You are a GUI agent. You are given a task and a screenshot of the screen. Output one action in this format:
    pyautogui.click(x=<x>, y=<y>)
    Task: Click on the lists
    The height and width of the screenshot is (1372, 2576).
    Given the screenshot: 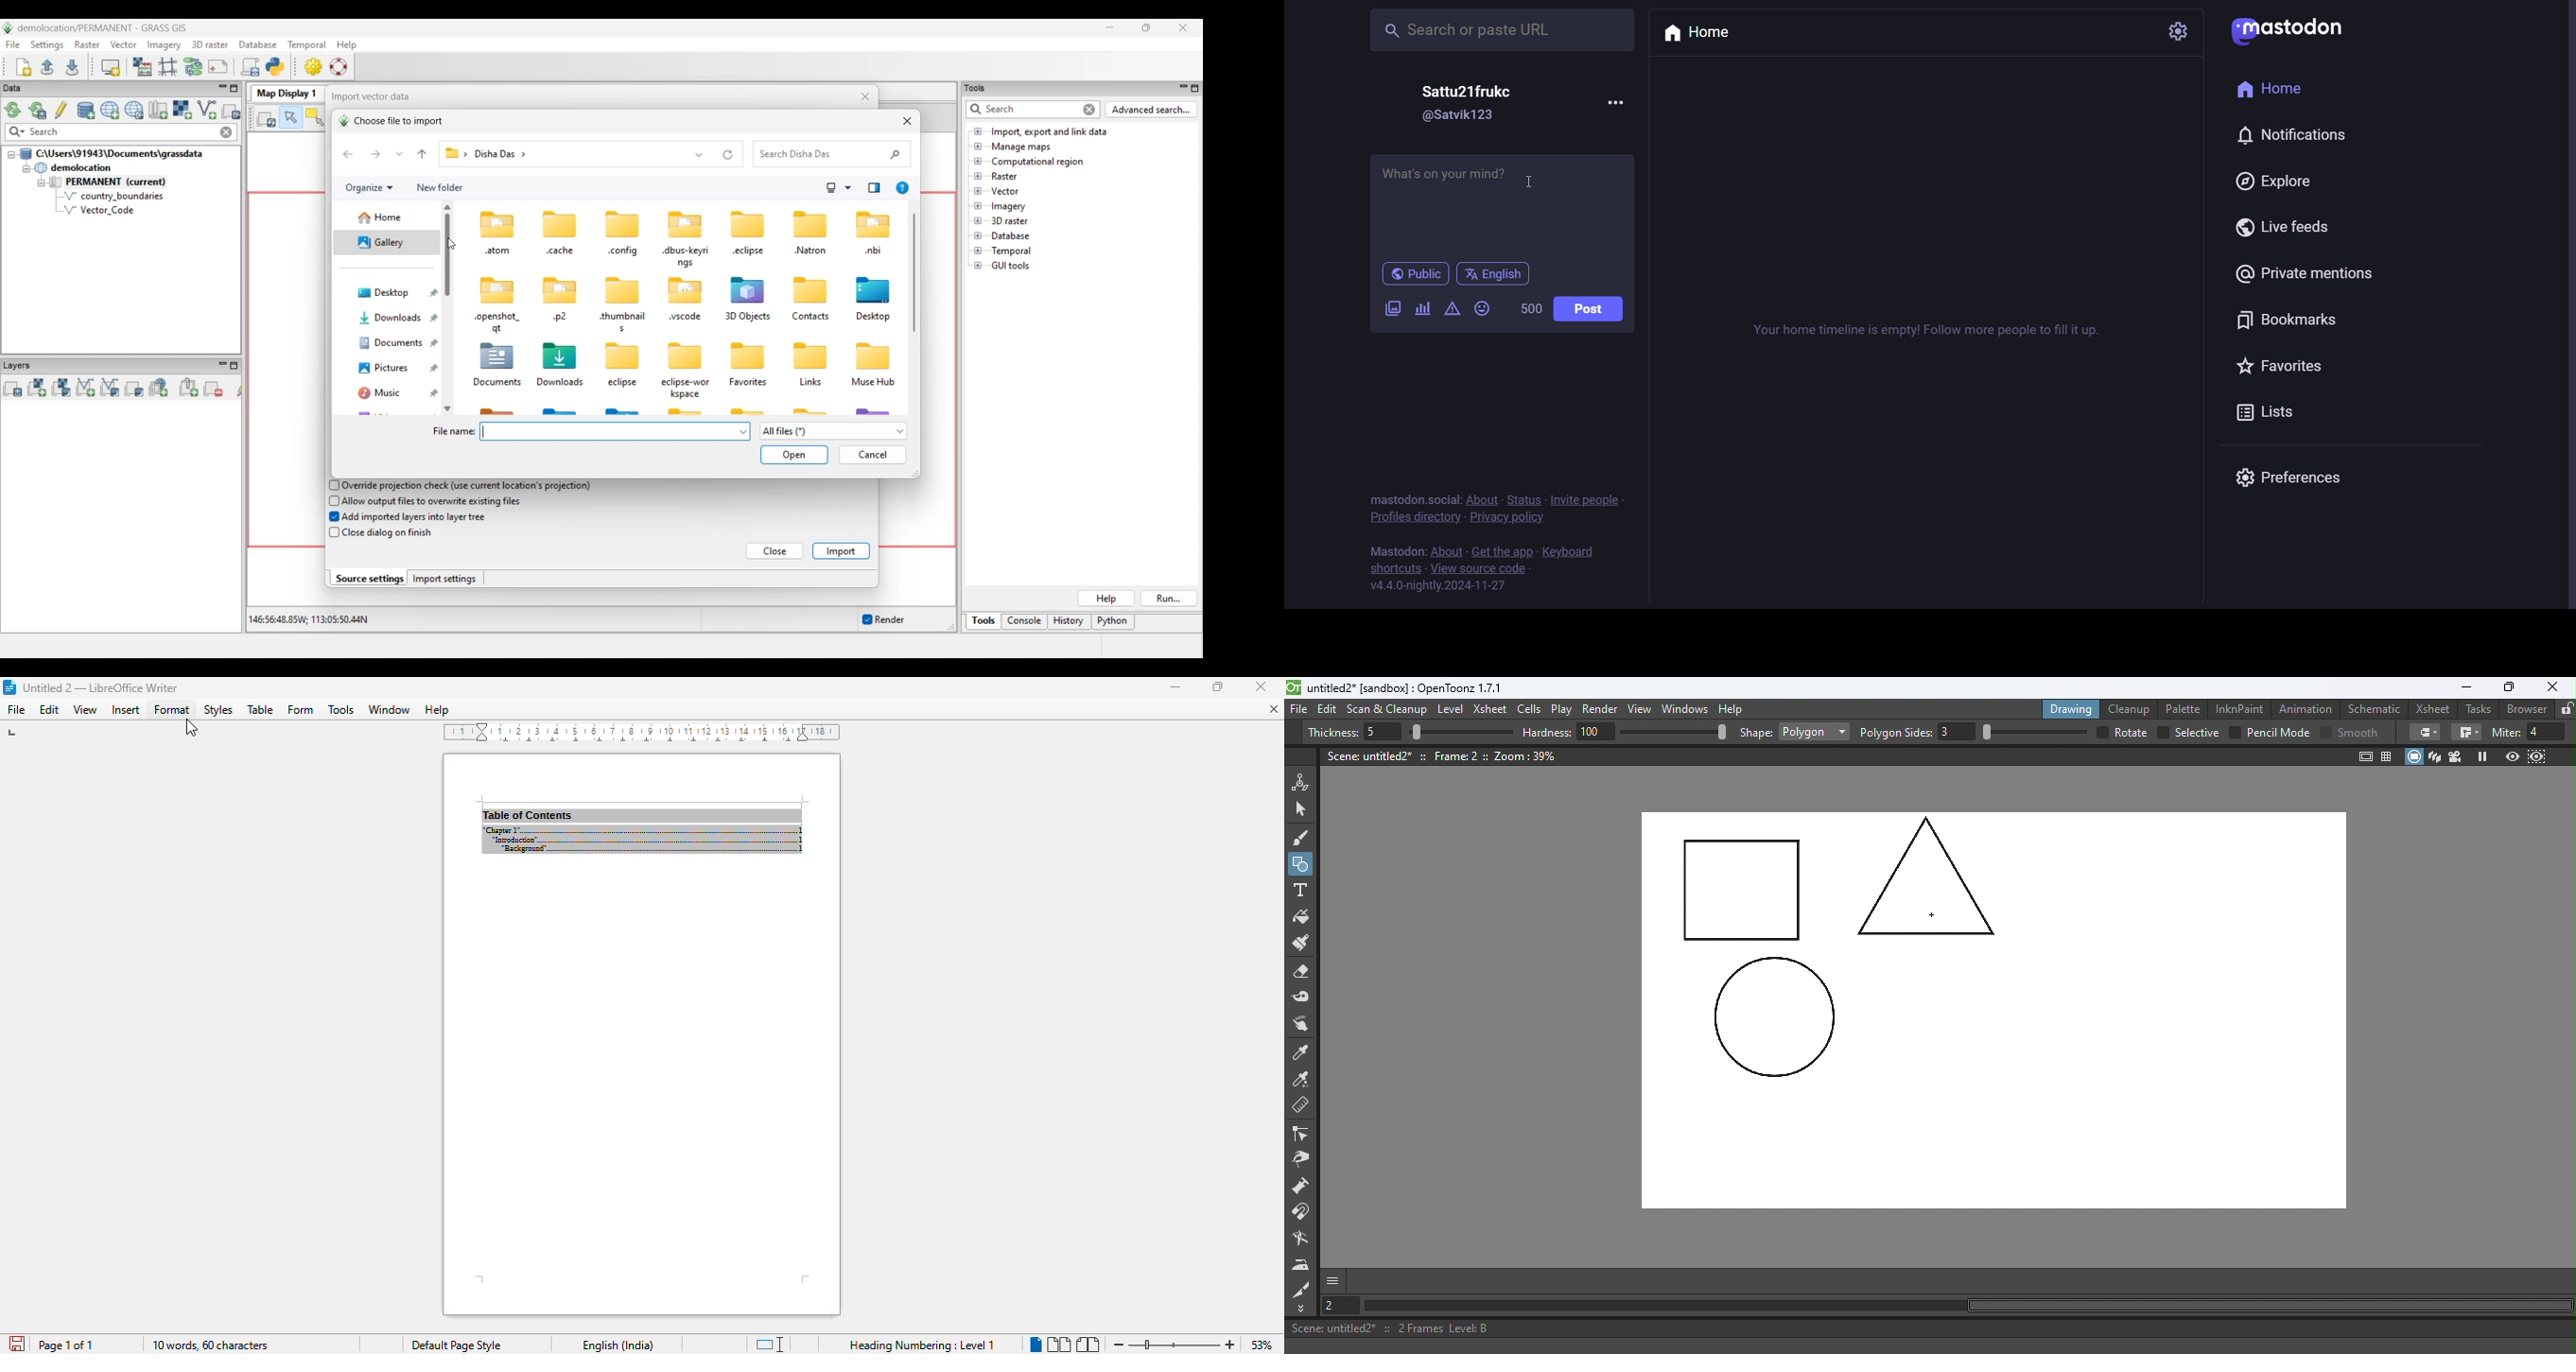 What is the action you would take?
    pyautogui.click(x=2261, y=415)
    